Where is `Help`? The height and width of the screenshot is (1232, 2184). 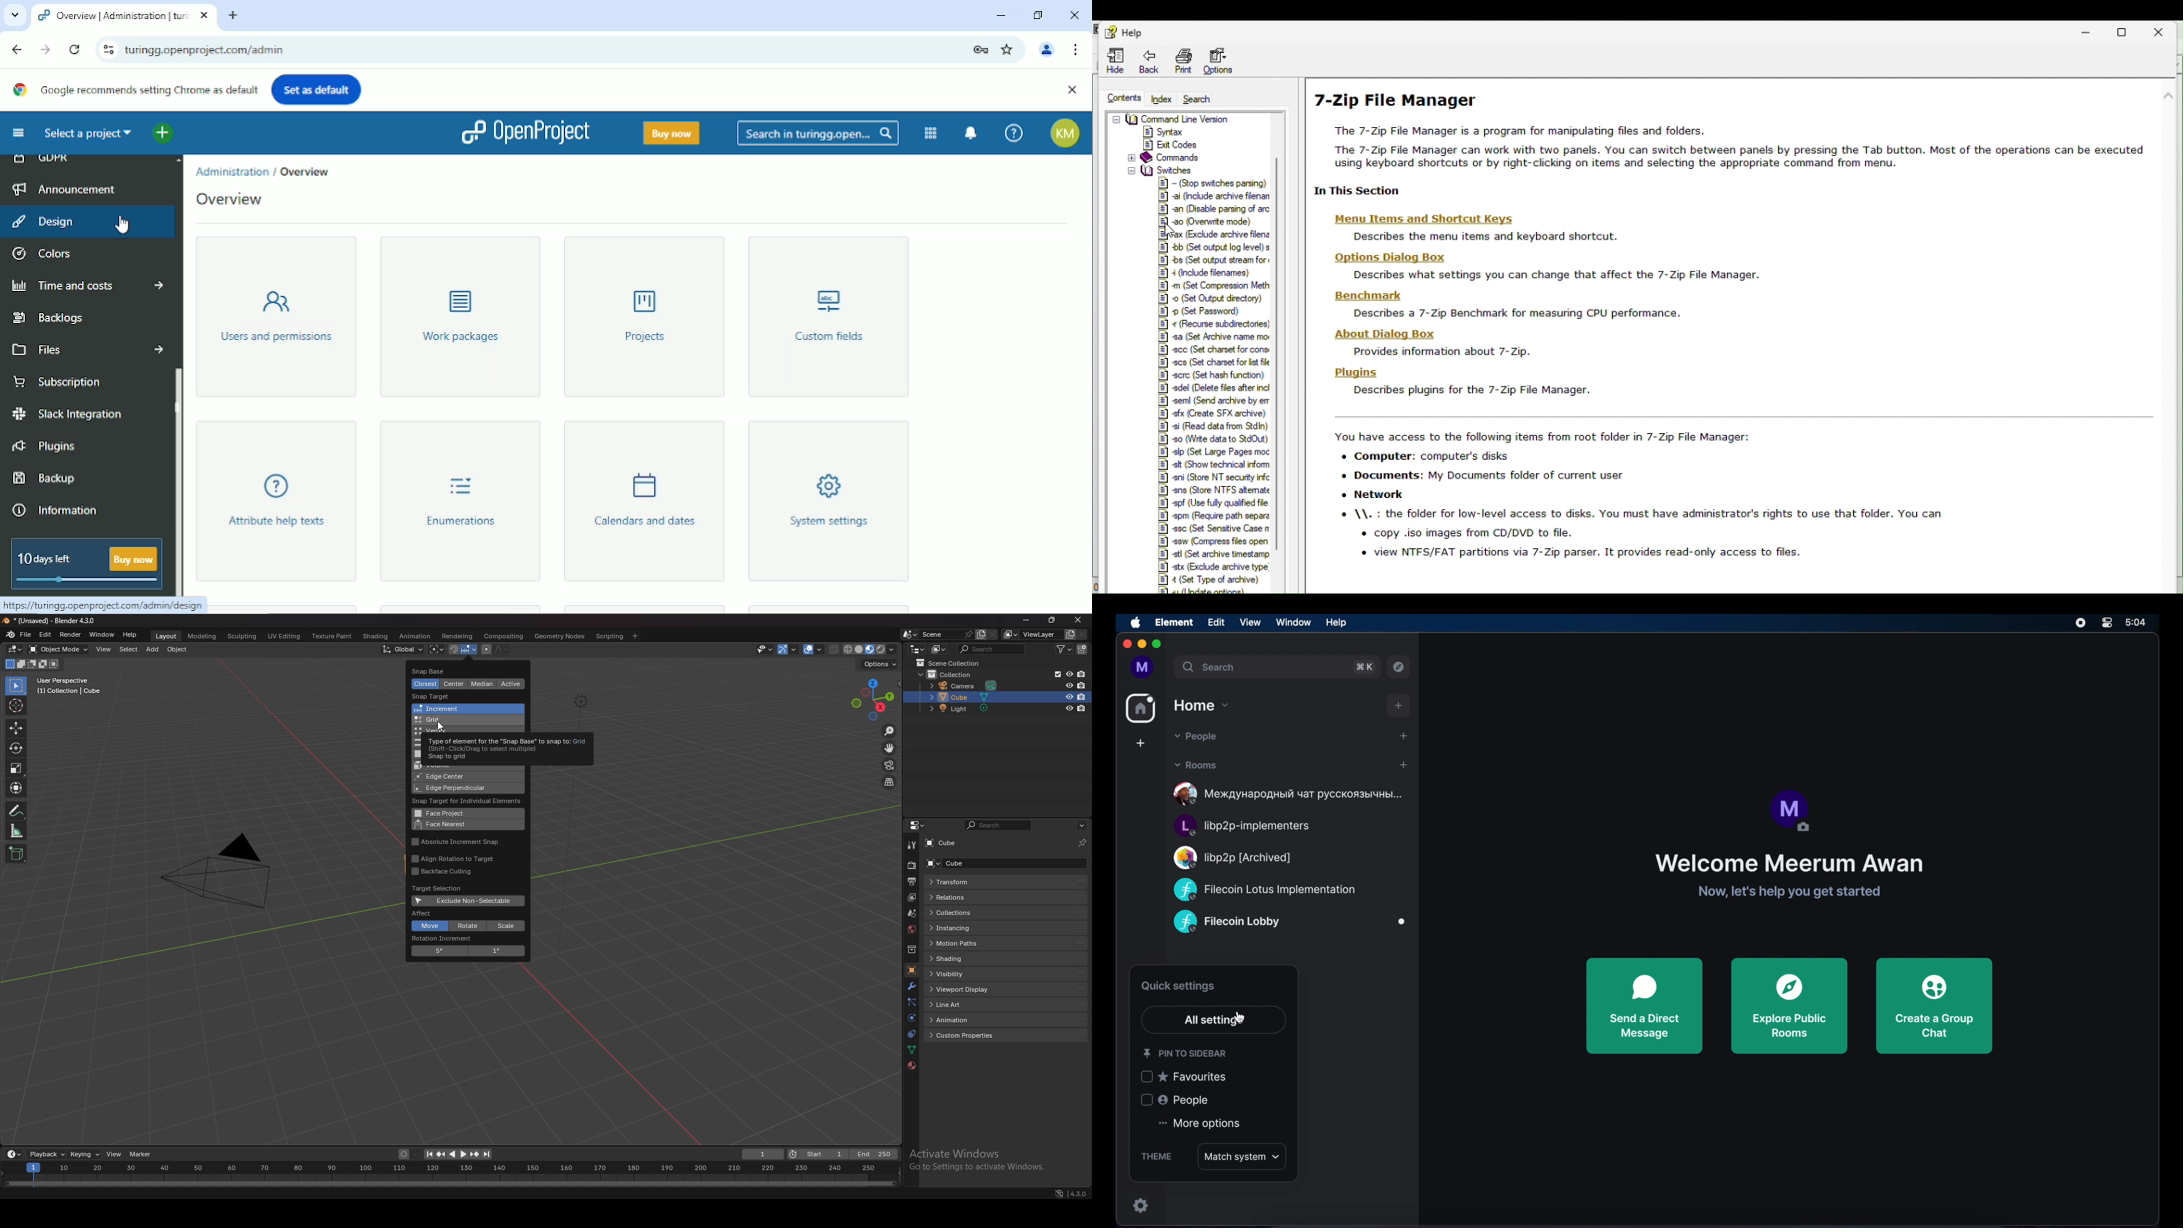 Help is located at coordinates (1131, 32).